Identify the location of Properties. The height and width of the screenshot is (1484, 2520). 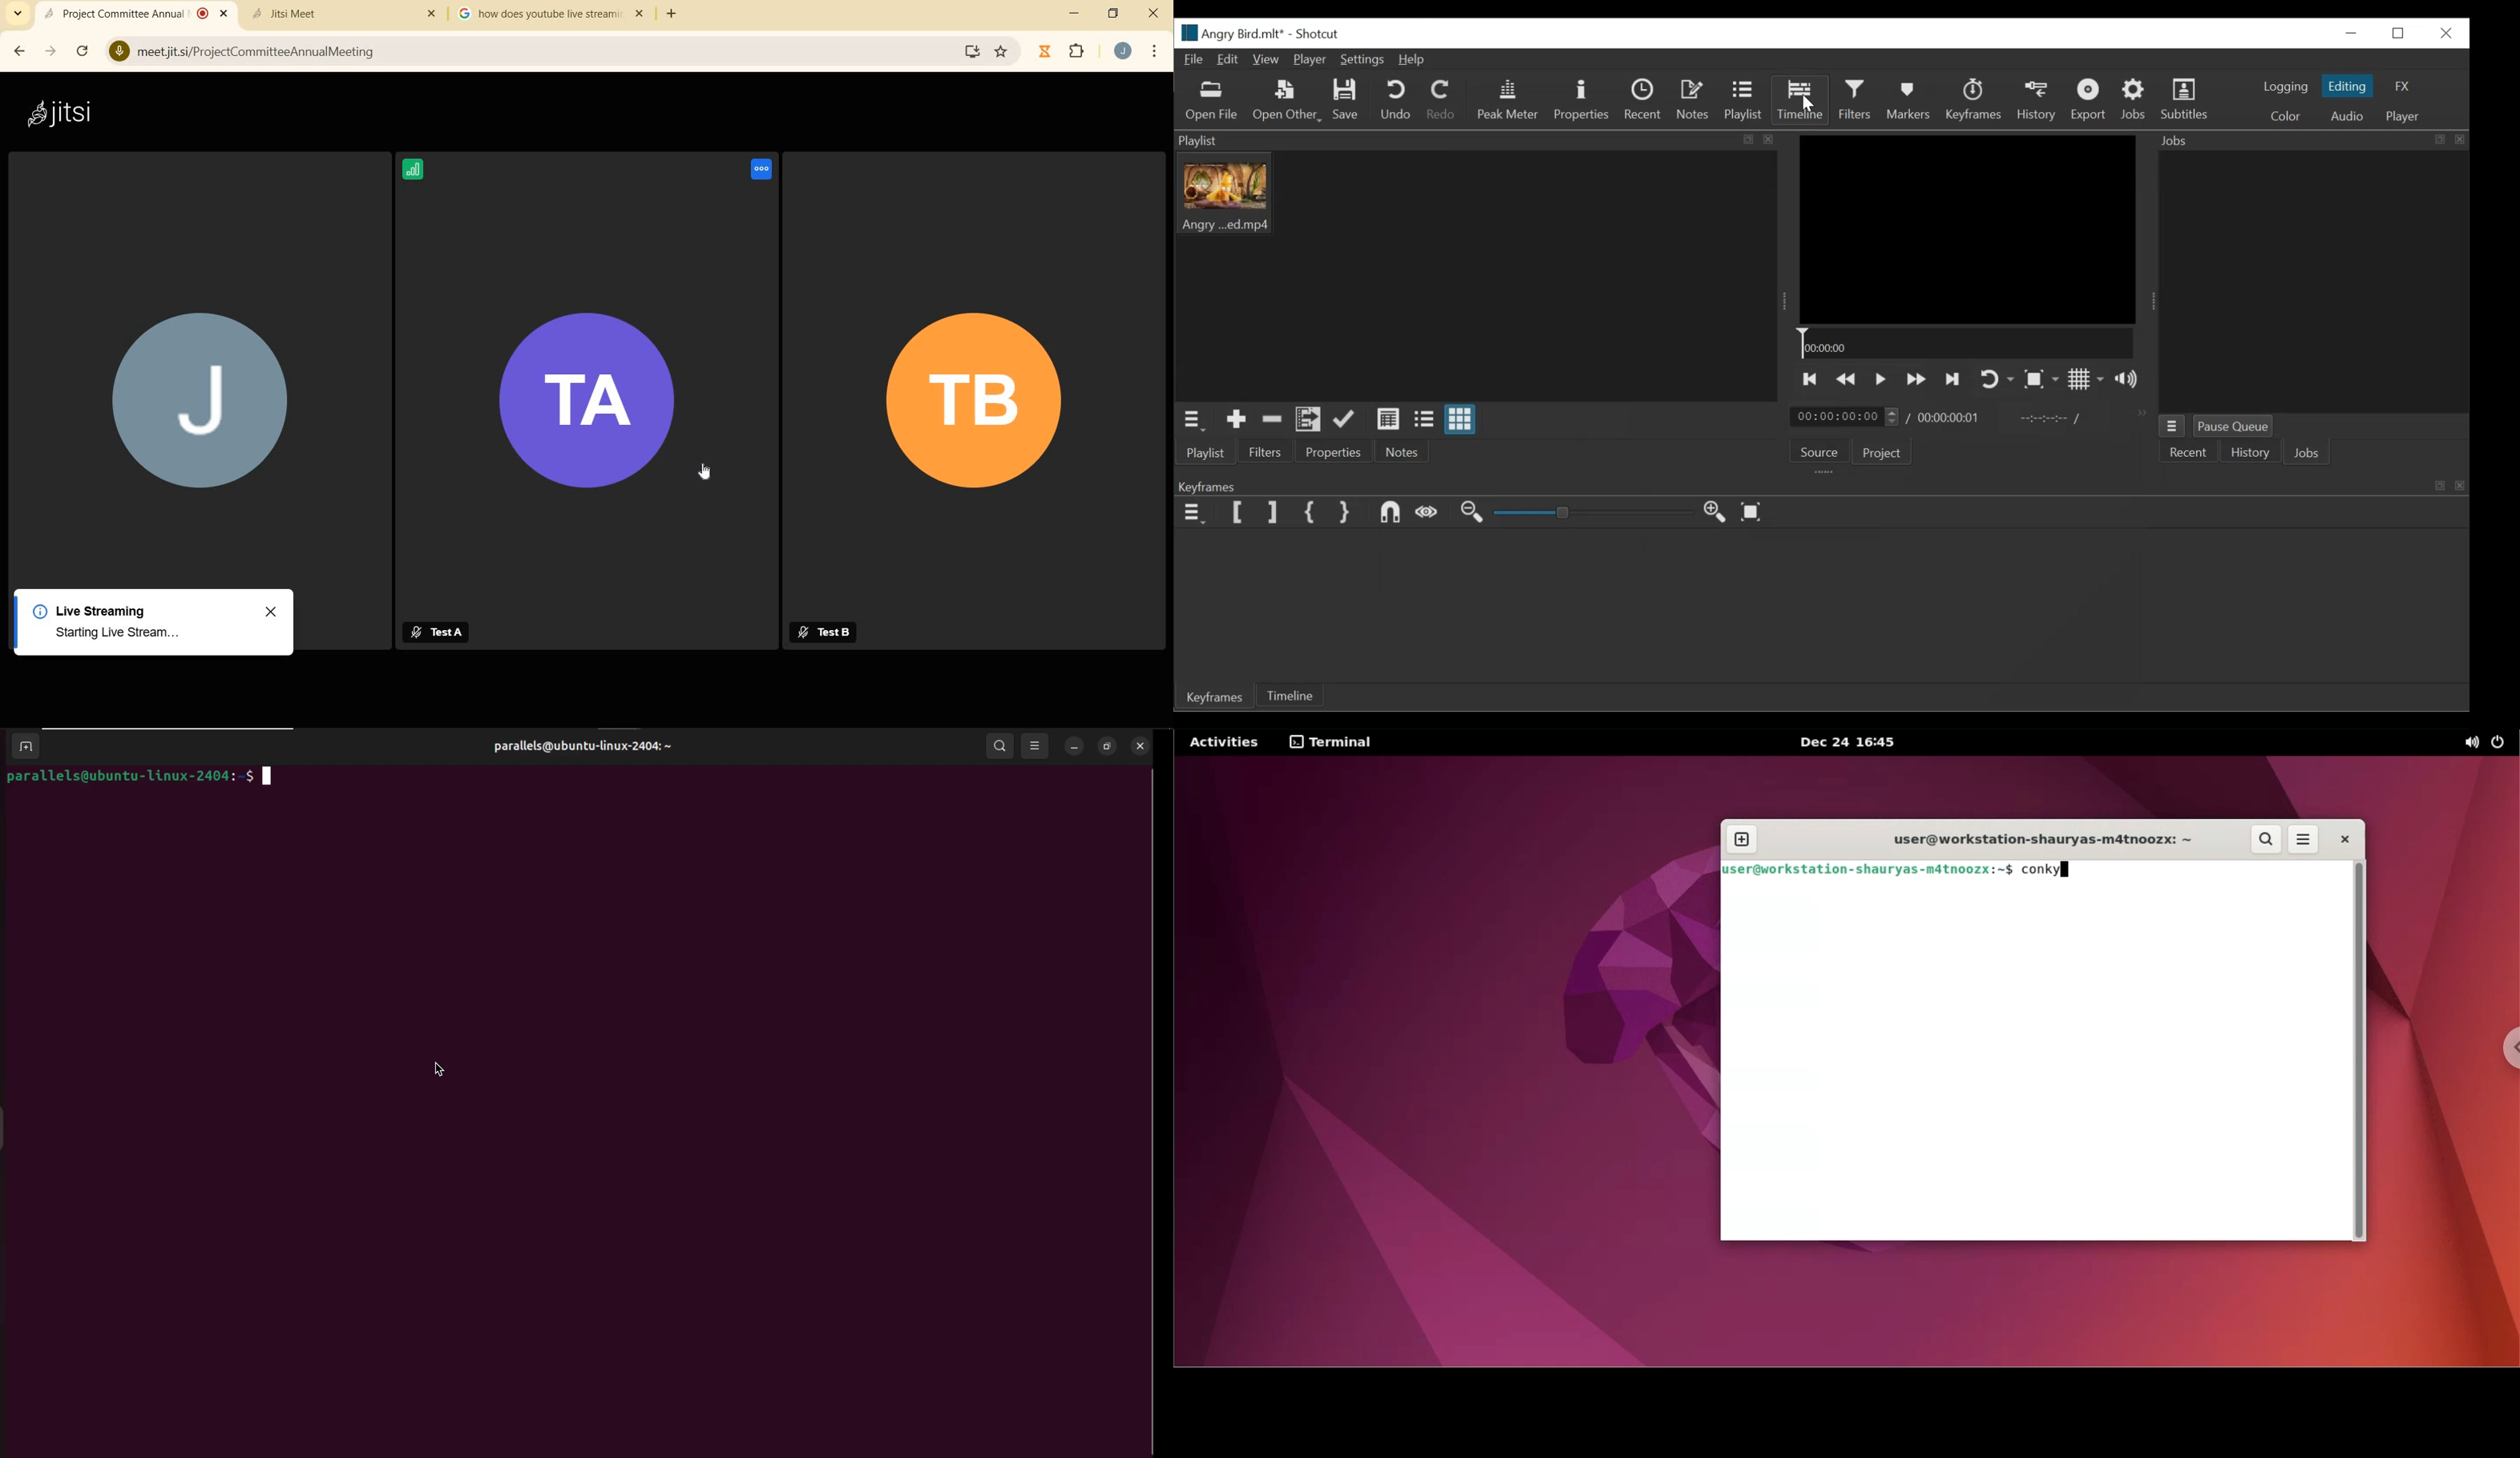
(1333, 451).